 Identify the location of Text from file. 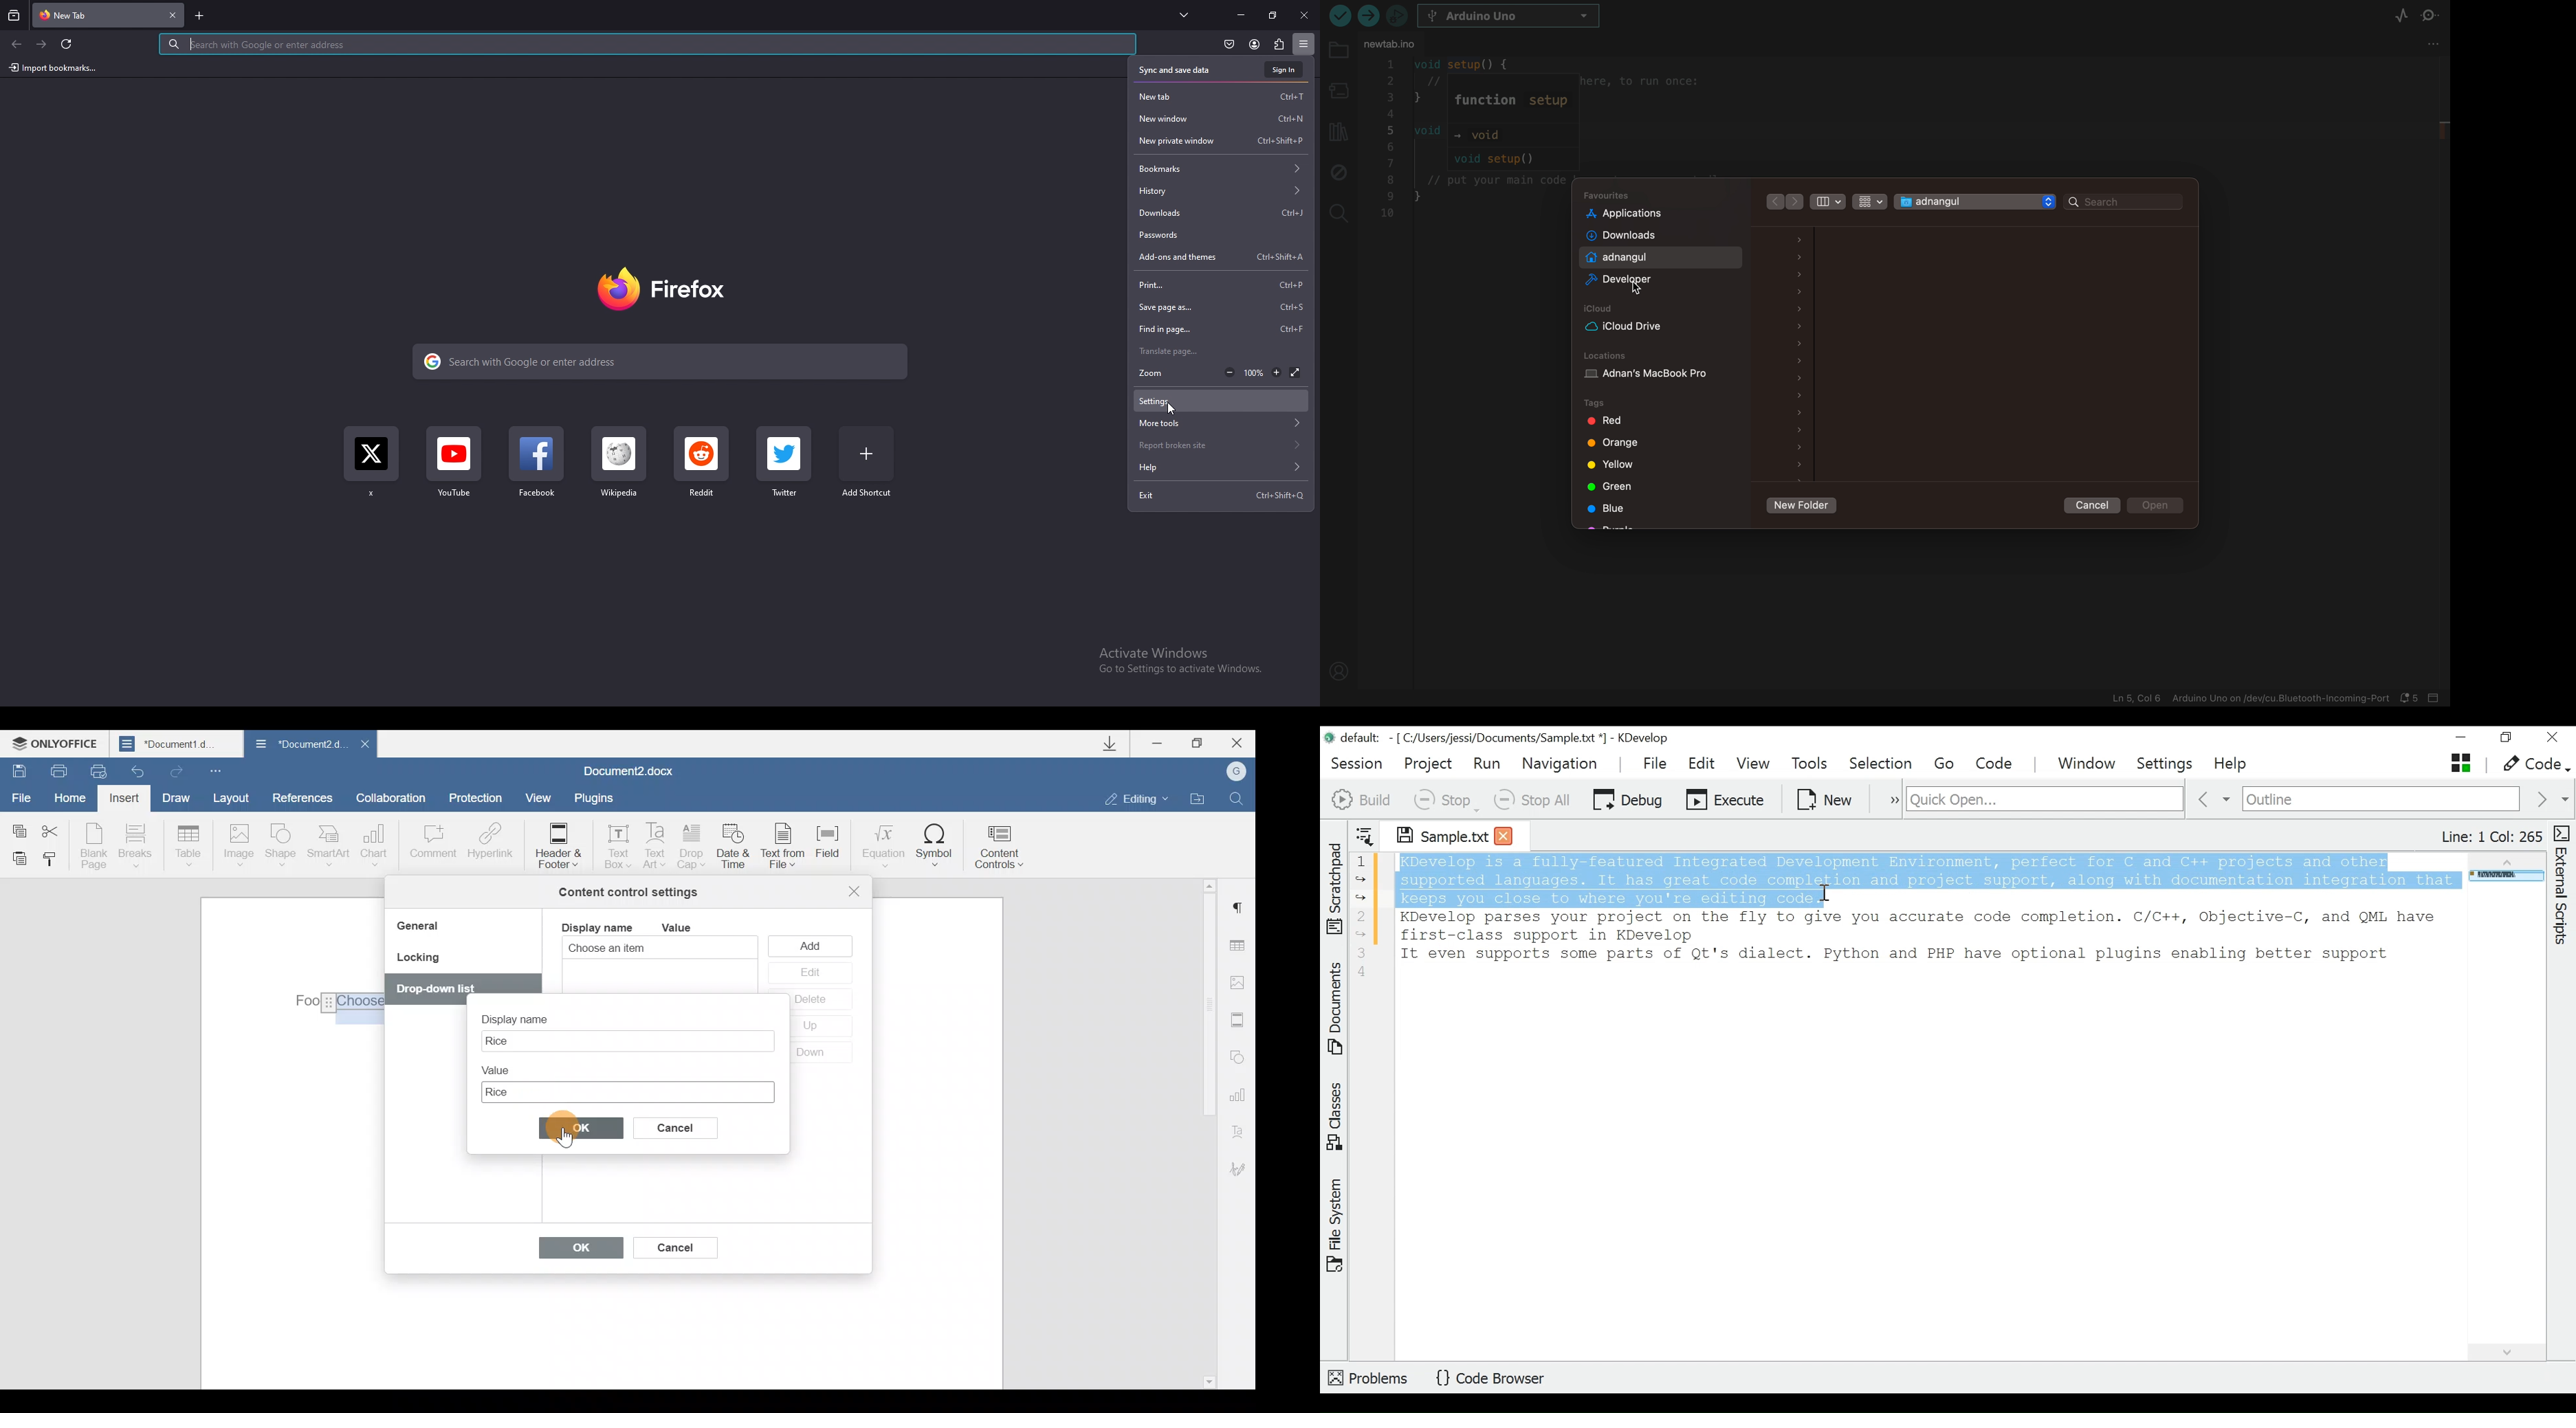
(787, 847).